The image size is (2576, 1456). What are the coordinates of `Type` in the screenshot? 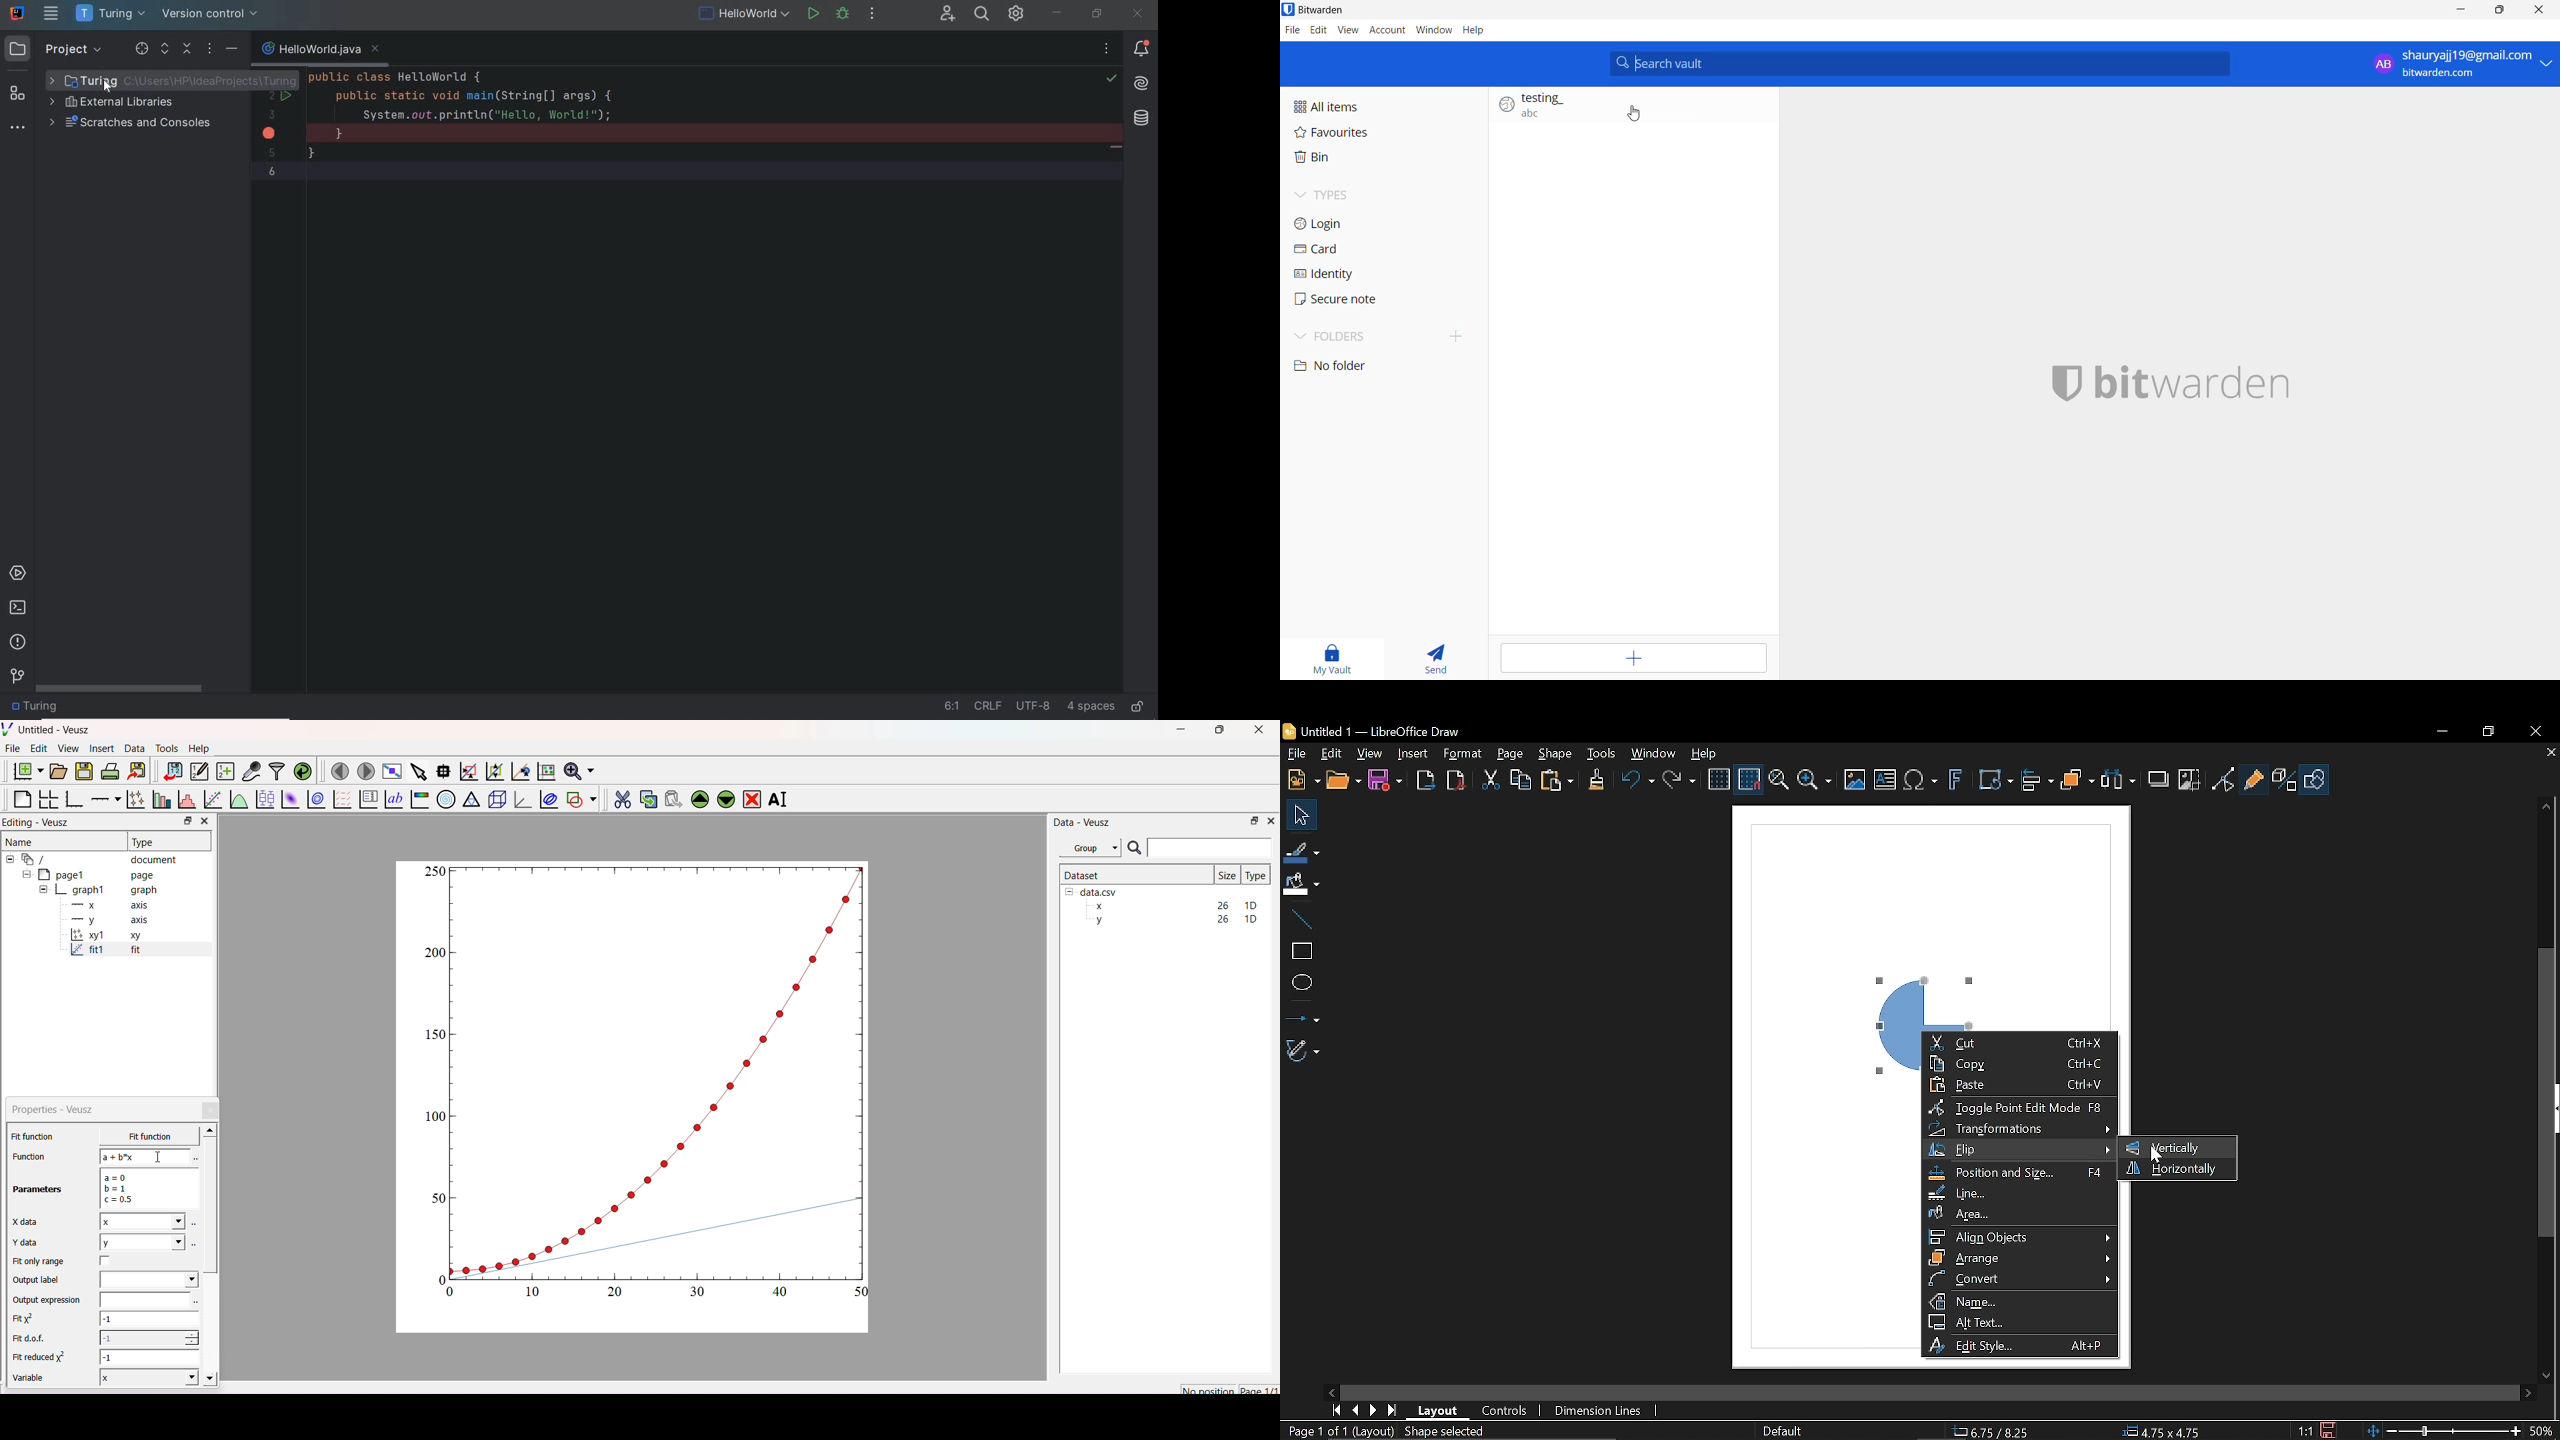 It's located at (1255, 875).